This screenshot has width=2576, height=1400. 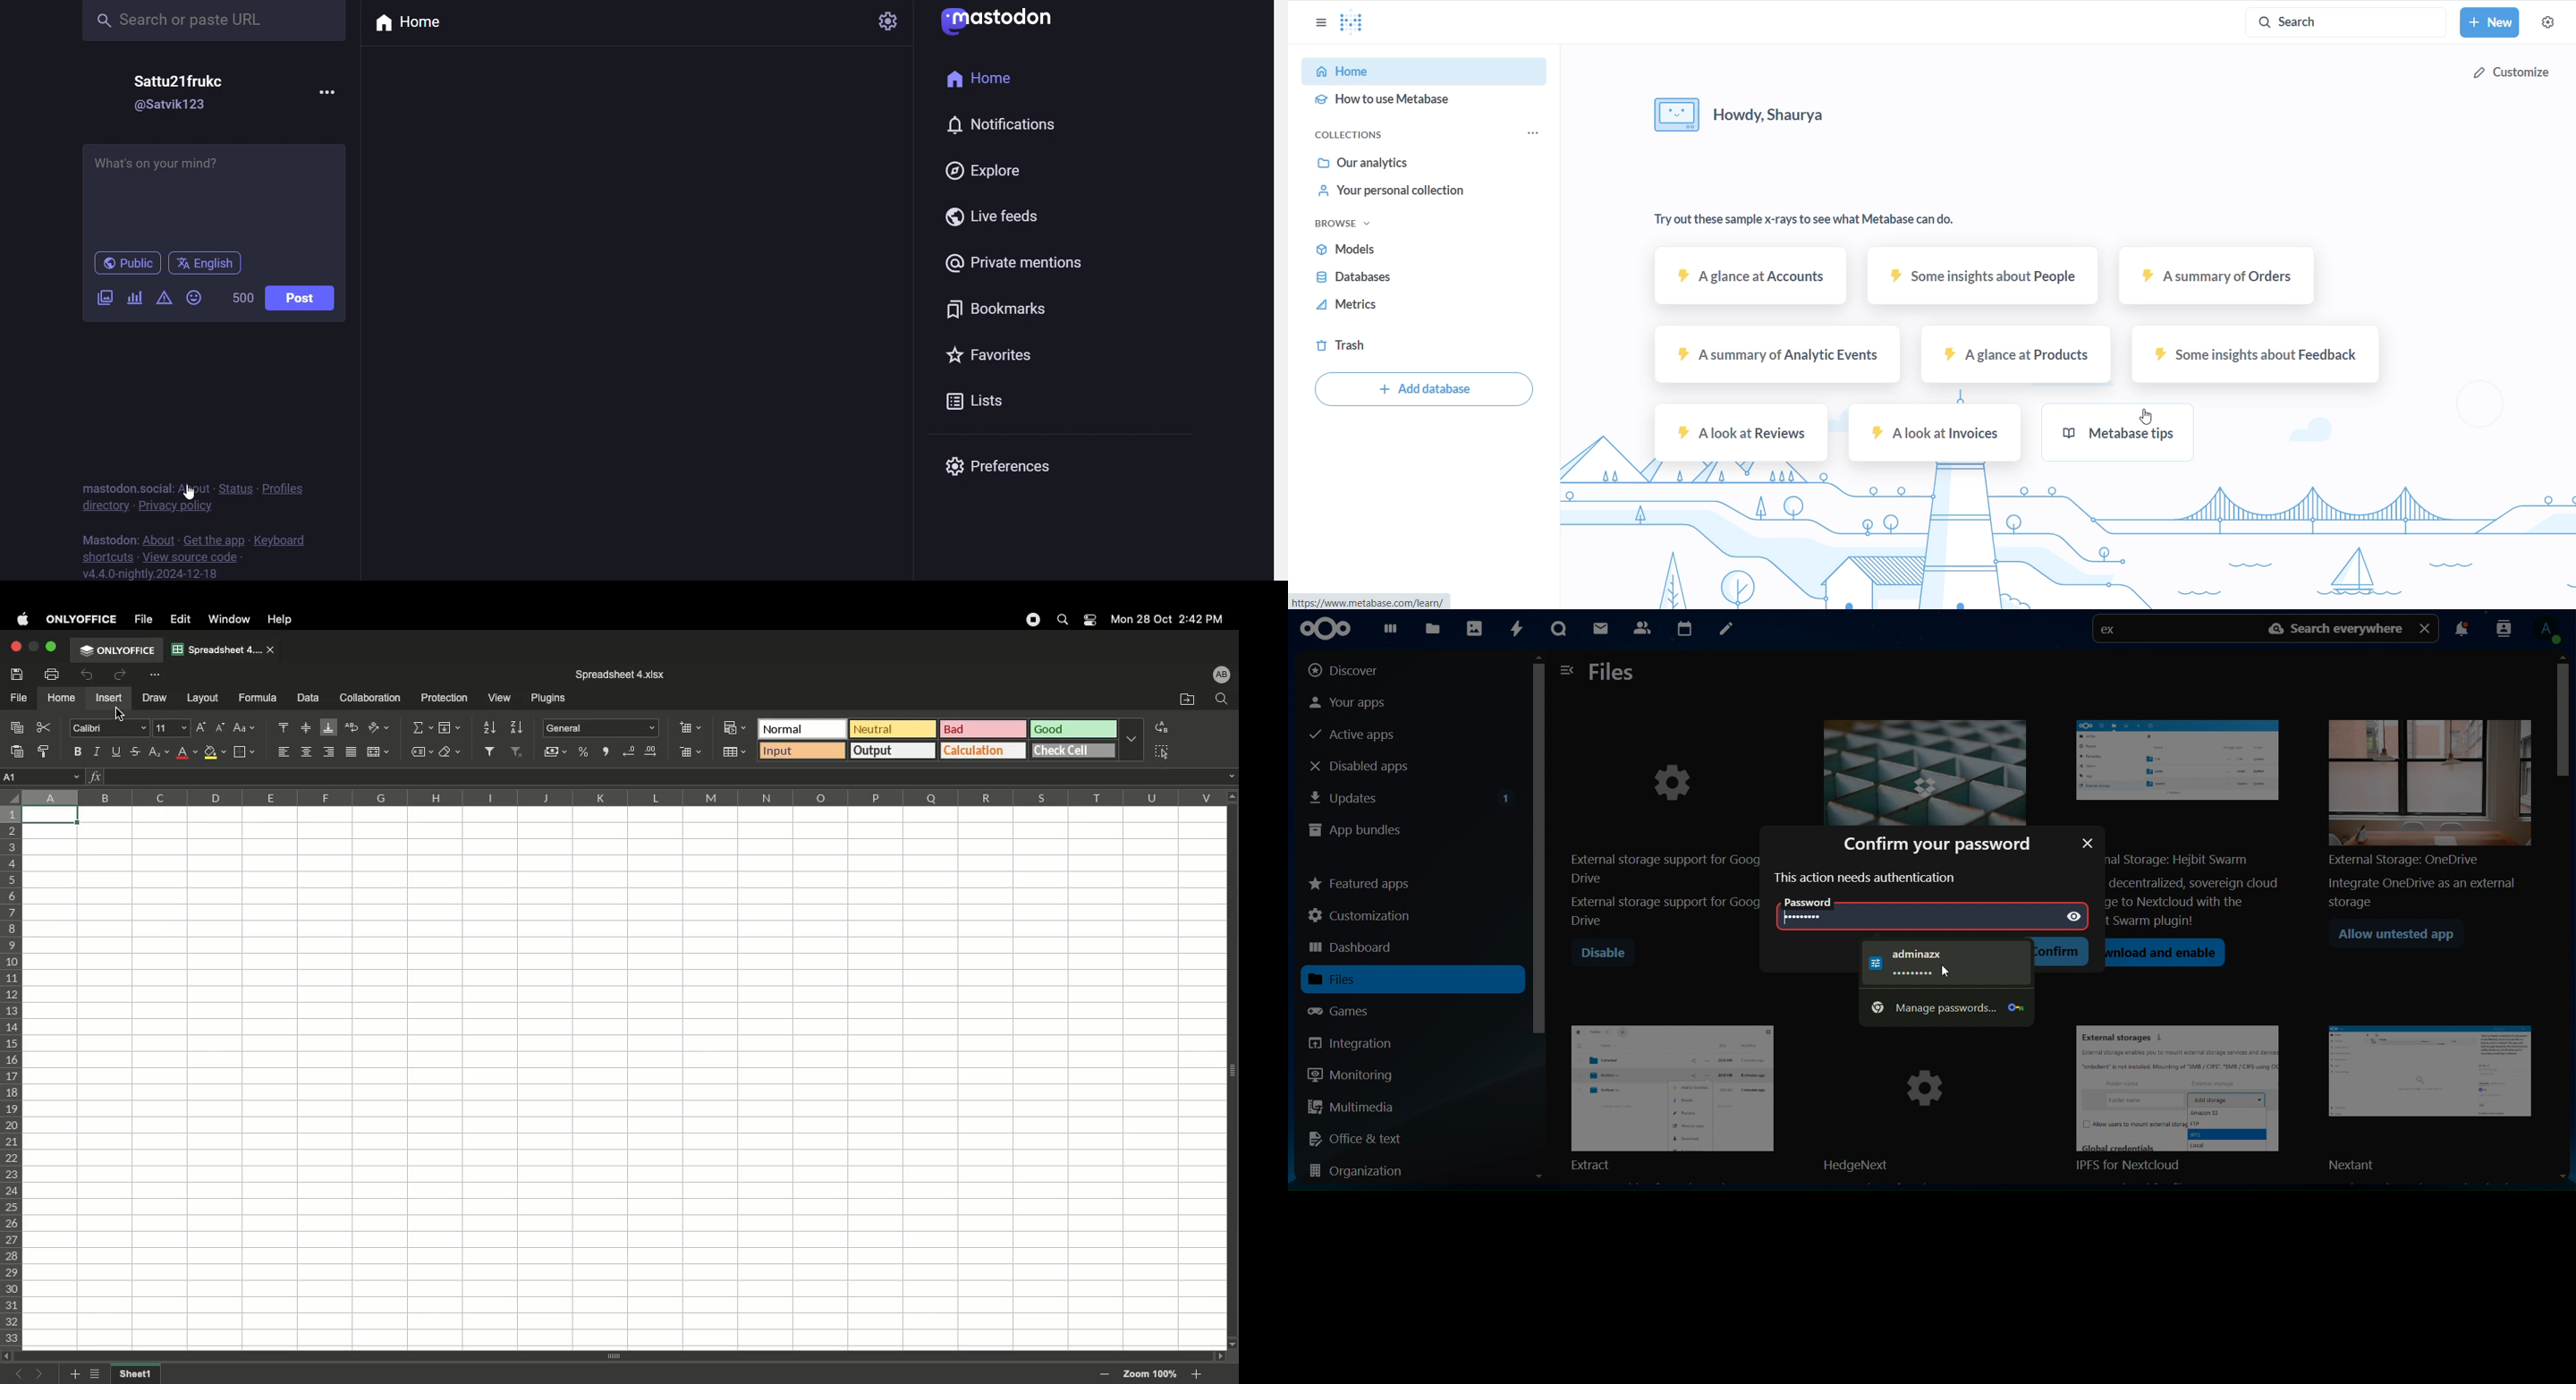 I want to click on privacy policy, so click(x=176, y=507).